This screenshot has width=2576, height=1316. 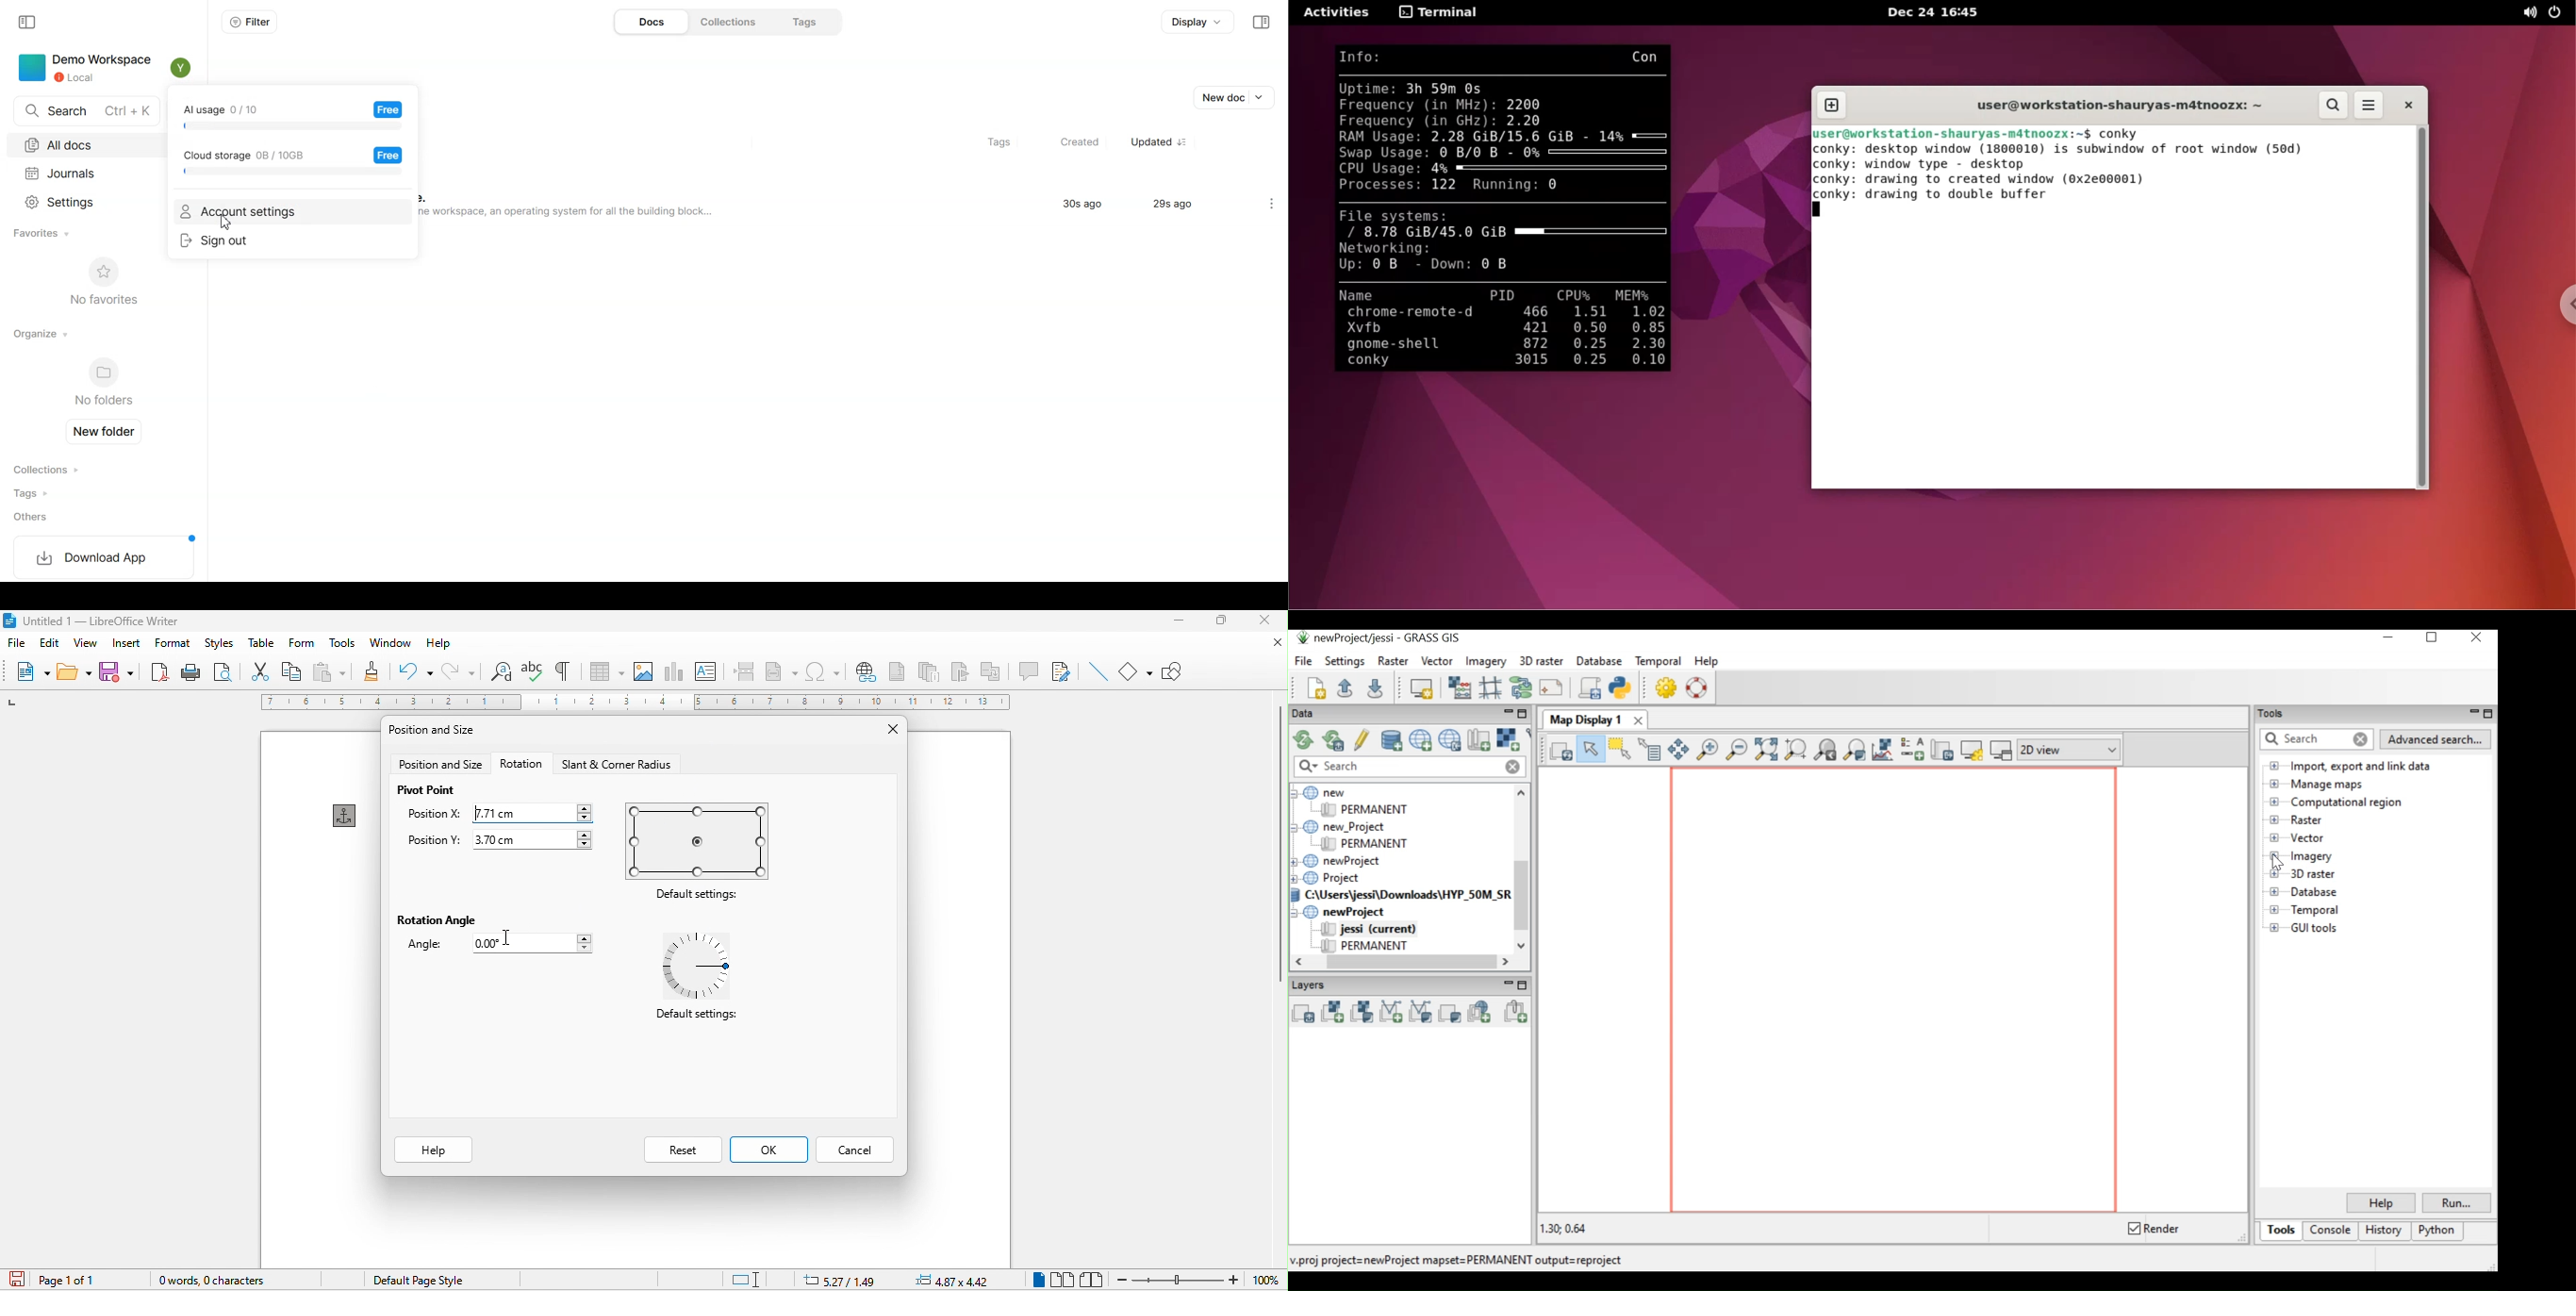 I want to click on table, so click(x=606, y=671).